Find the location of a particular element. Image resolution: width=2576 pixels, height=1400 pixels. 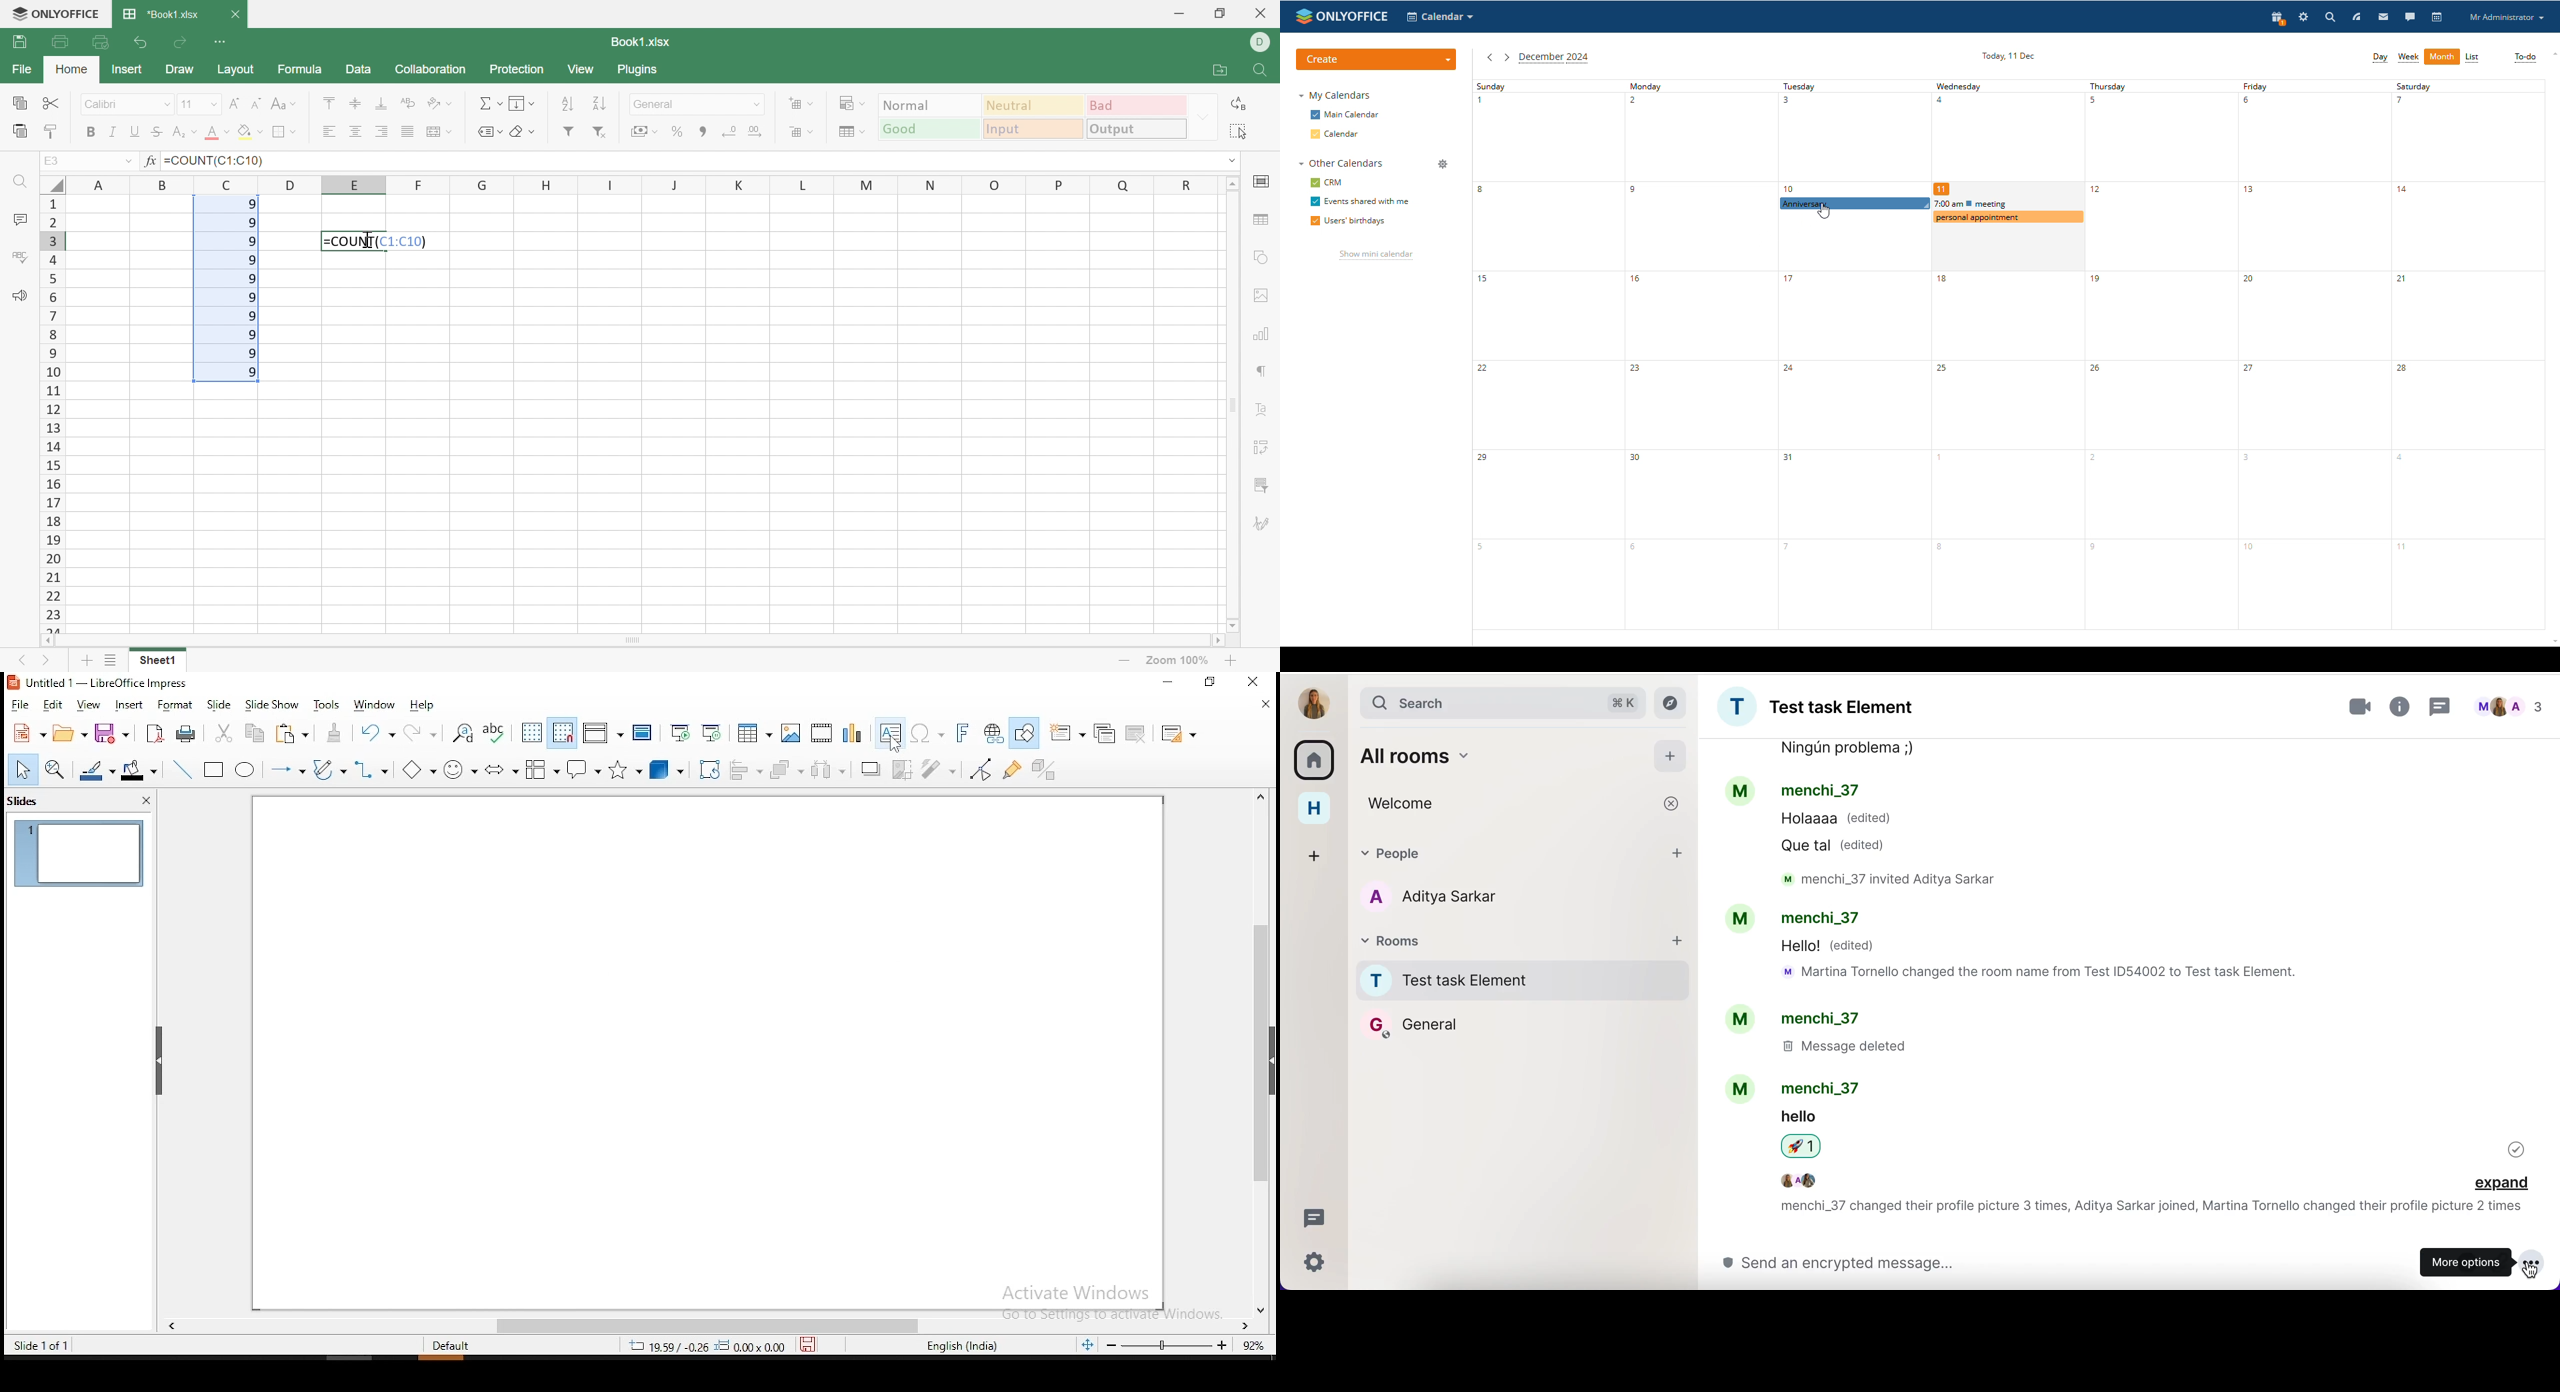

fill color is located at coordinates (139, 772).